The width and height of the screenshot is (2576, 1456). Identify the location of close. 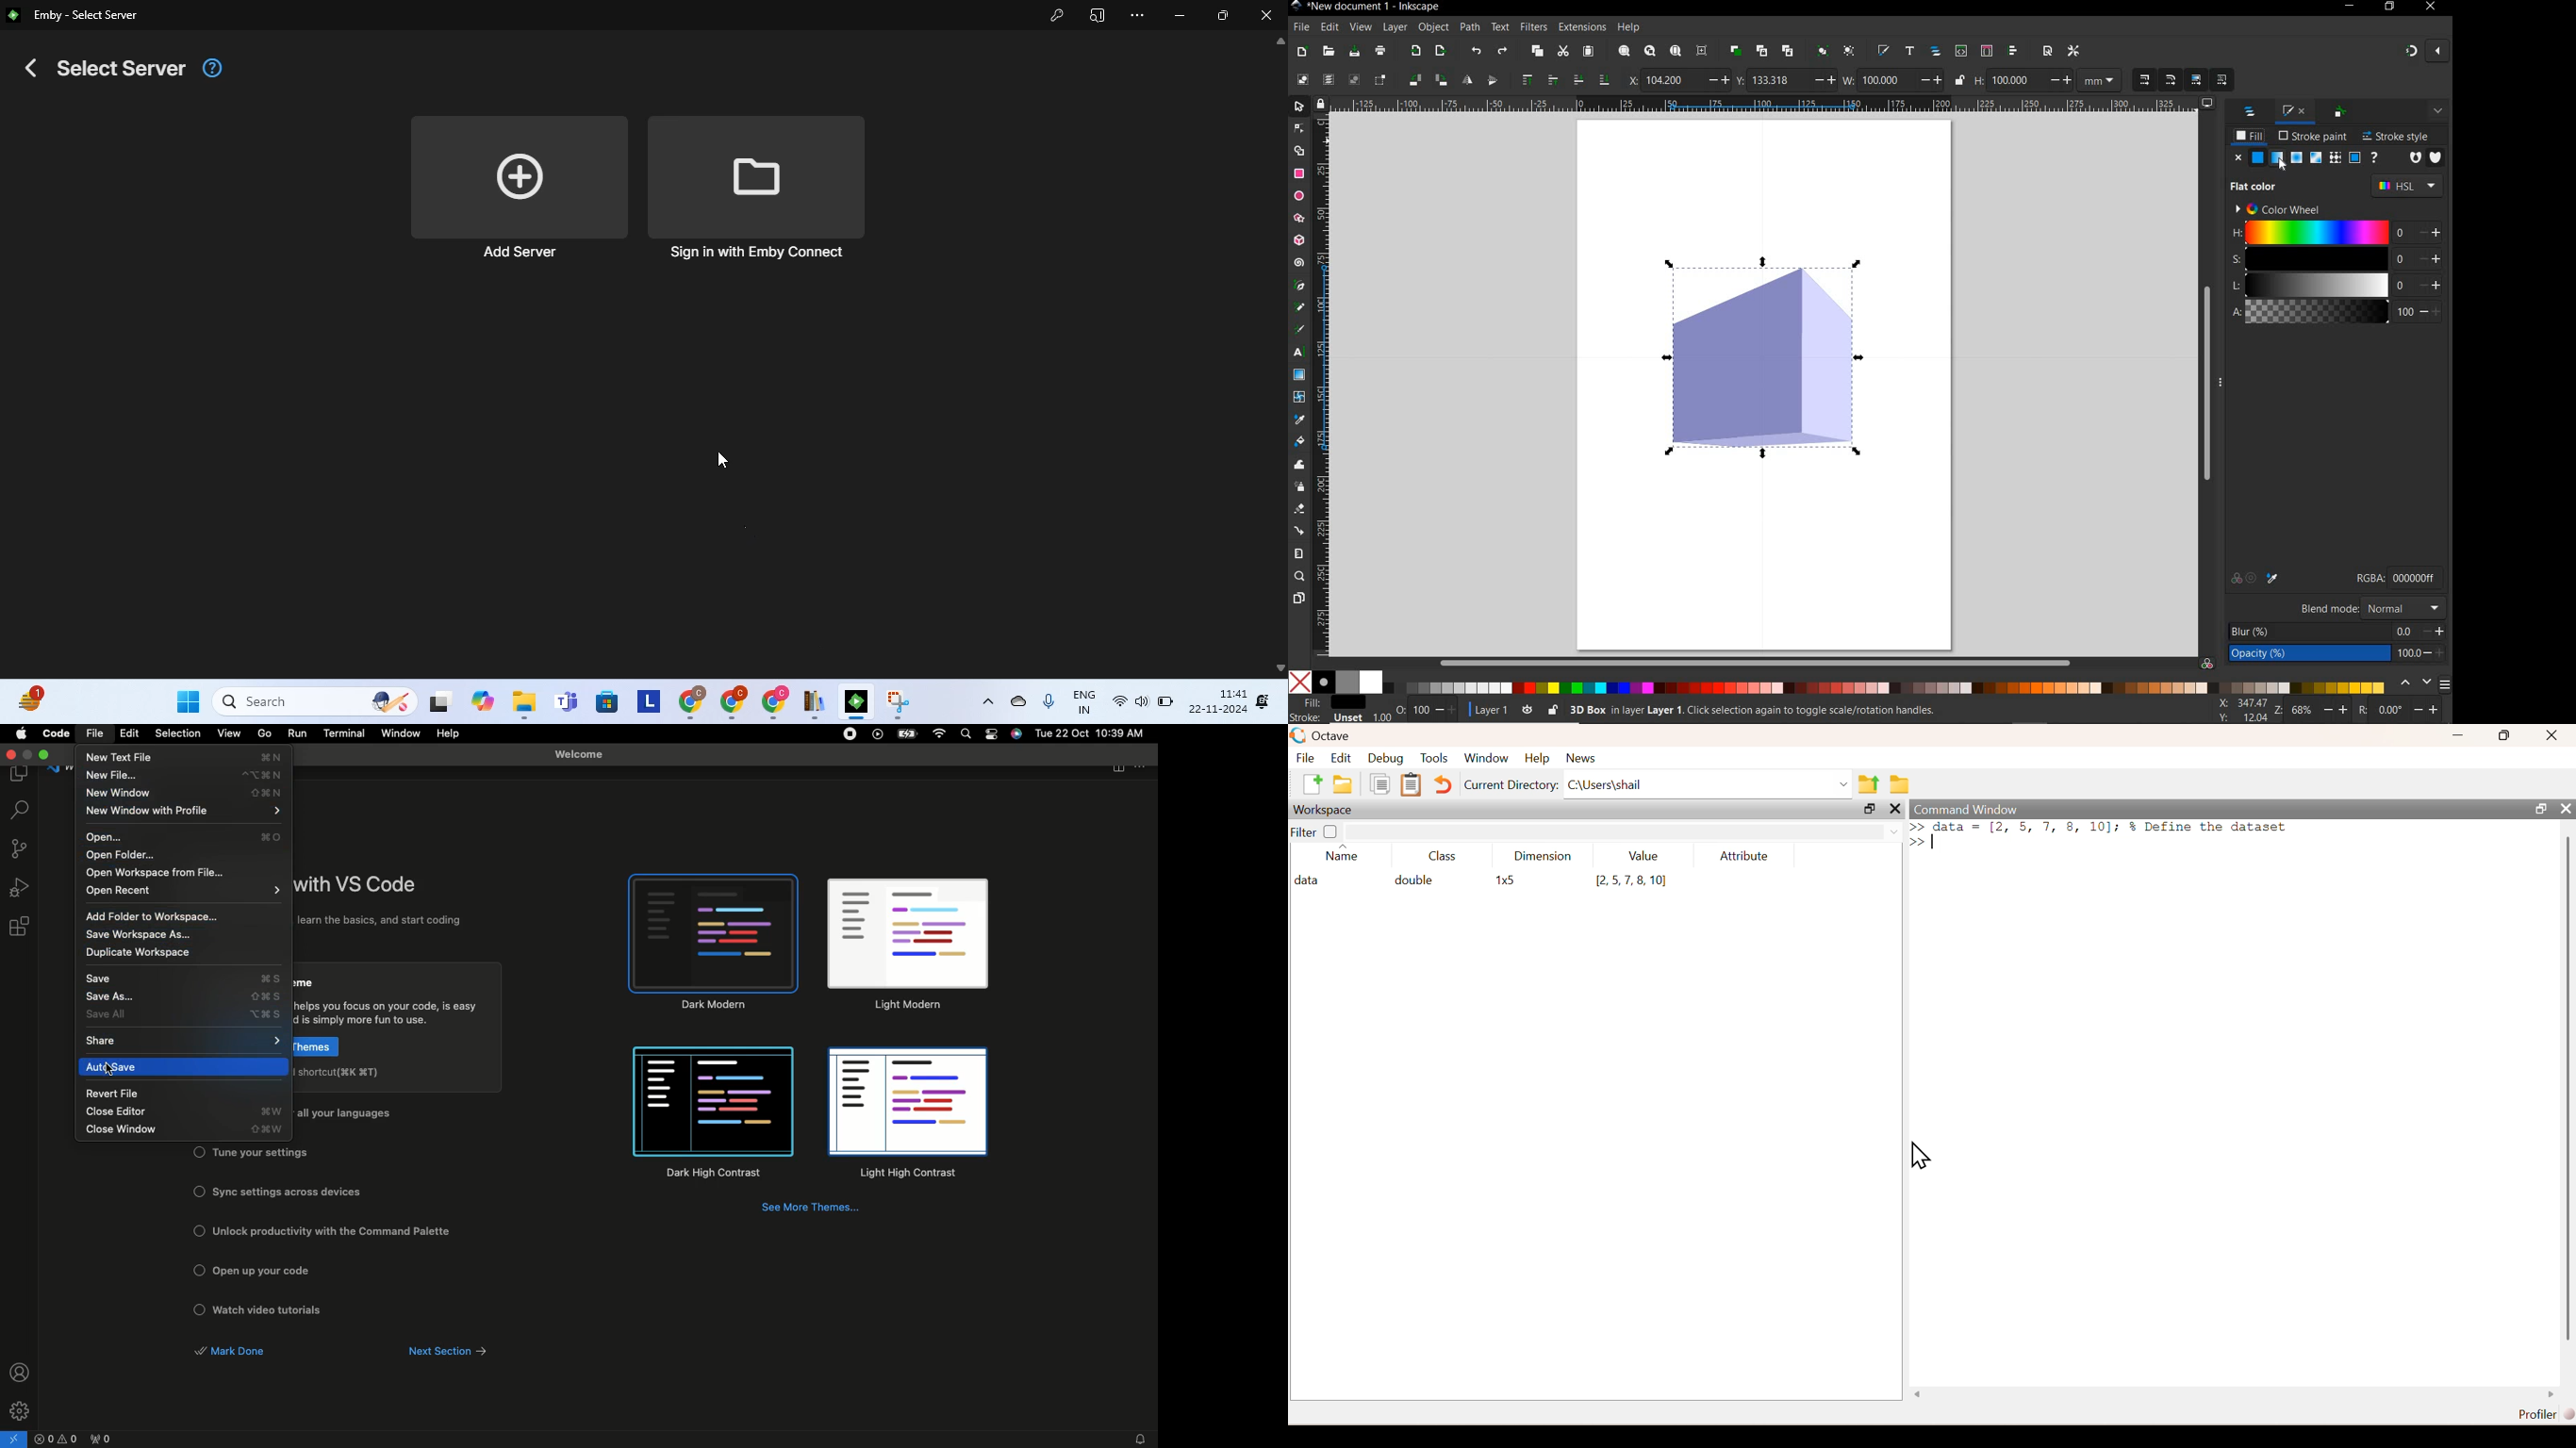
(1268, 14).